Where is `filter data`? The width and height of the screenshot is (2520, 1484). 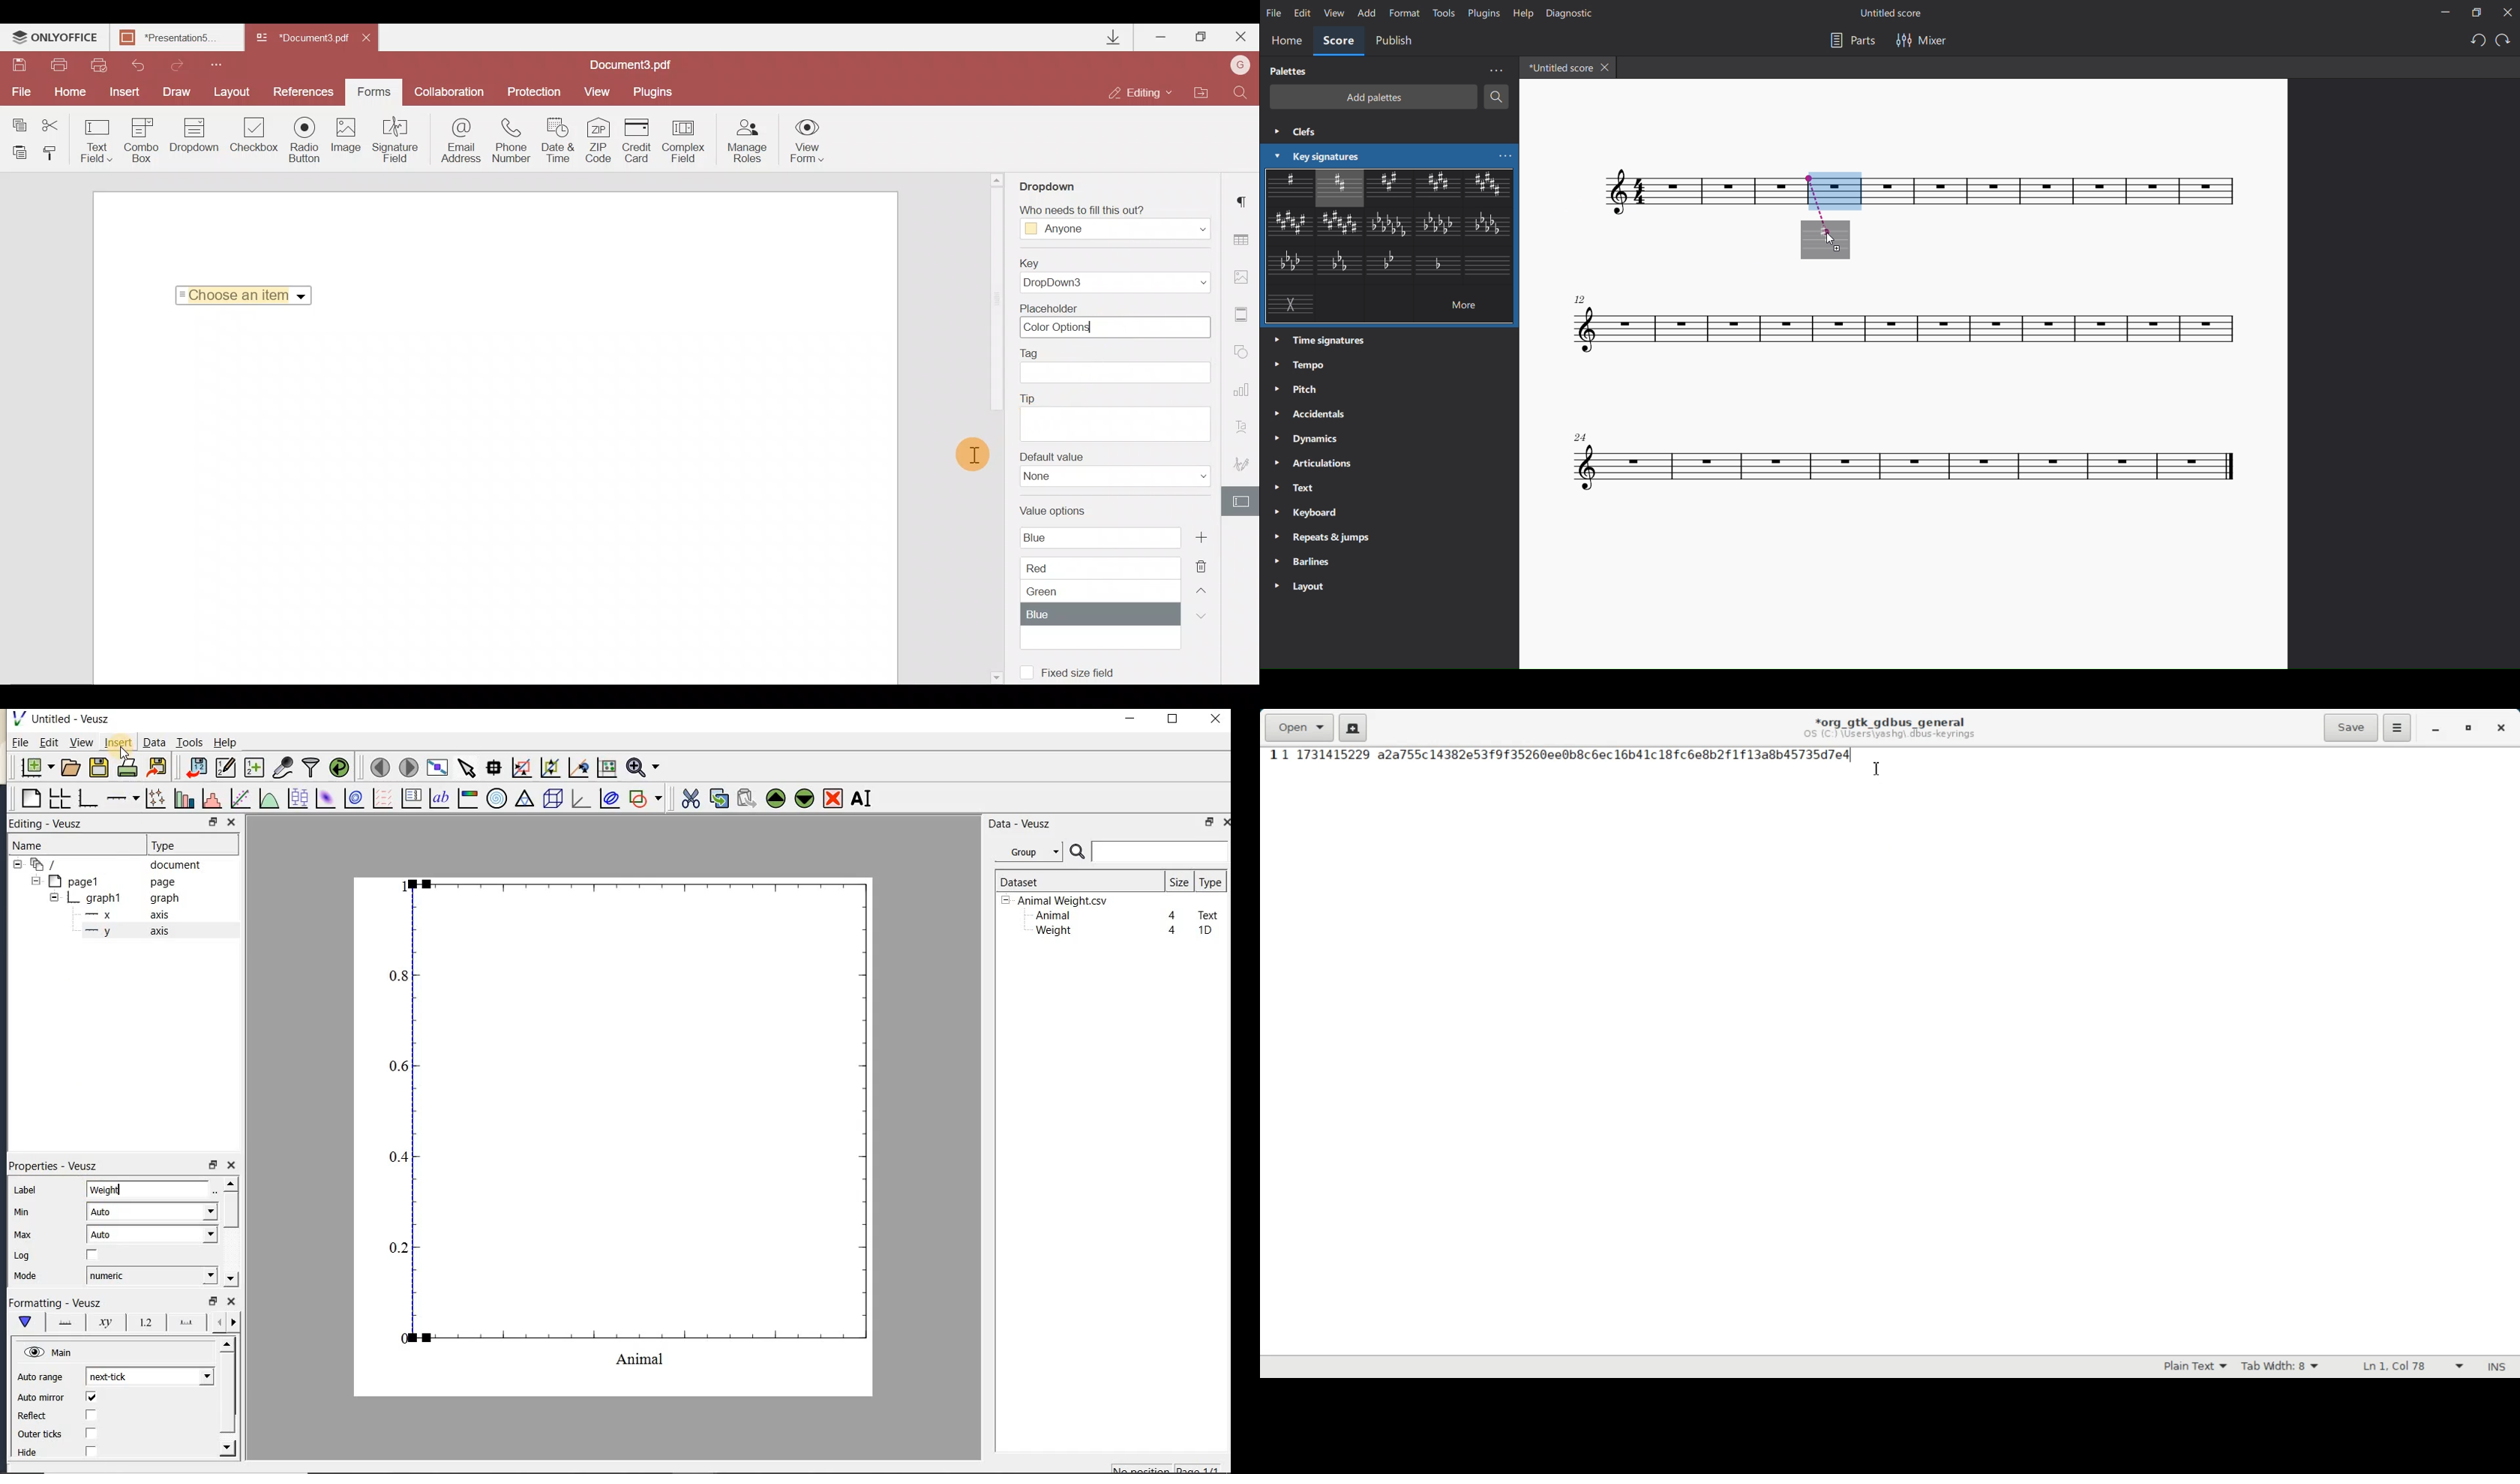
filter data is located at coordinates (311, 766).